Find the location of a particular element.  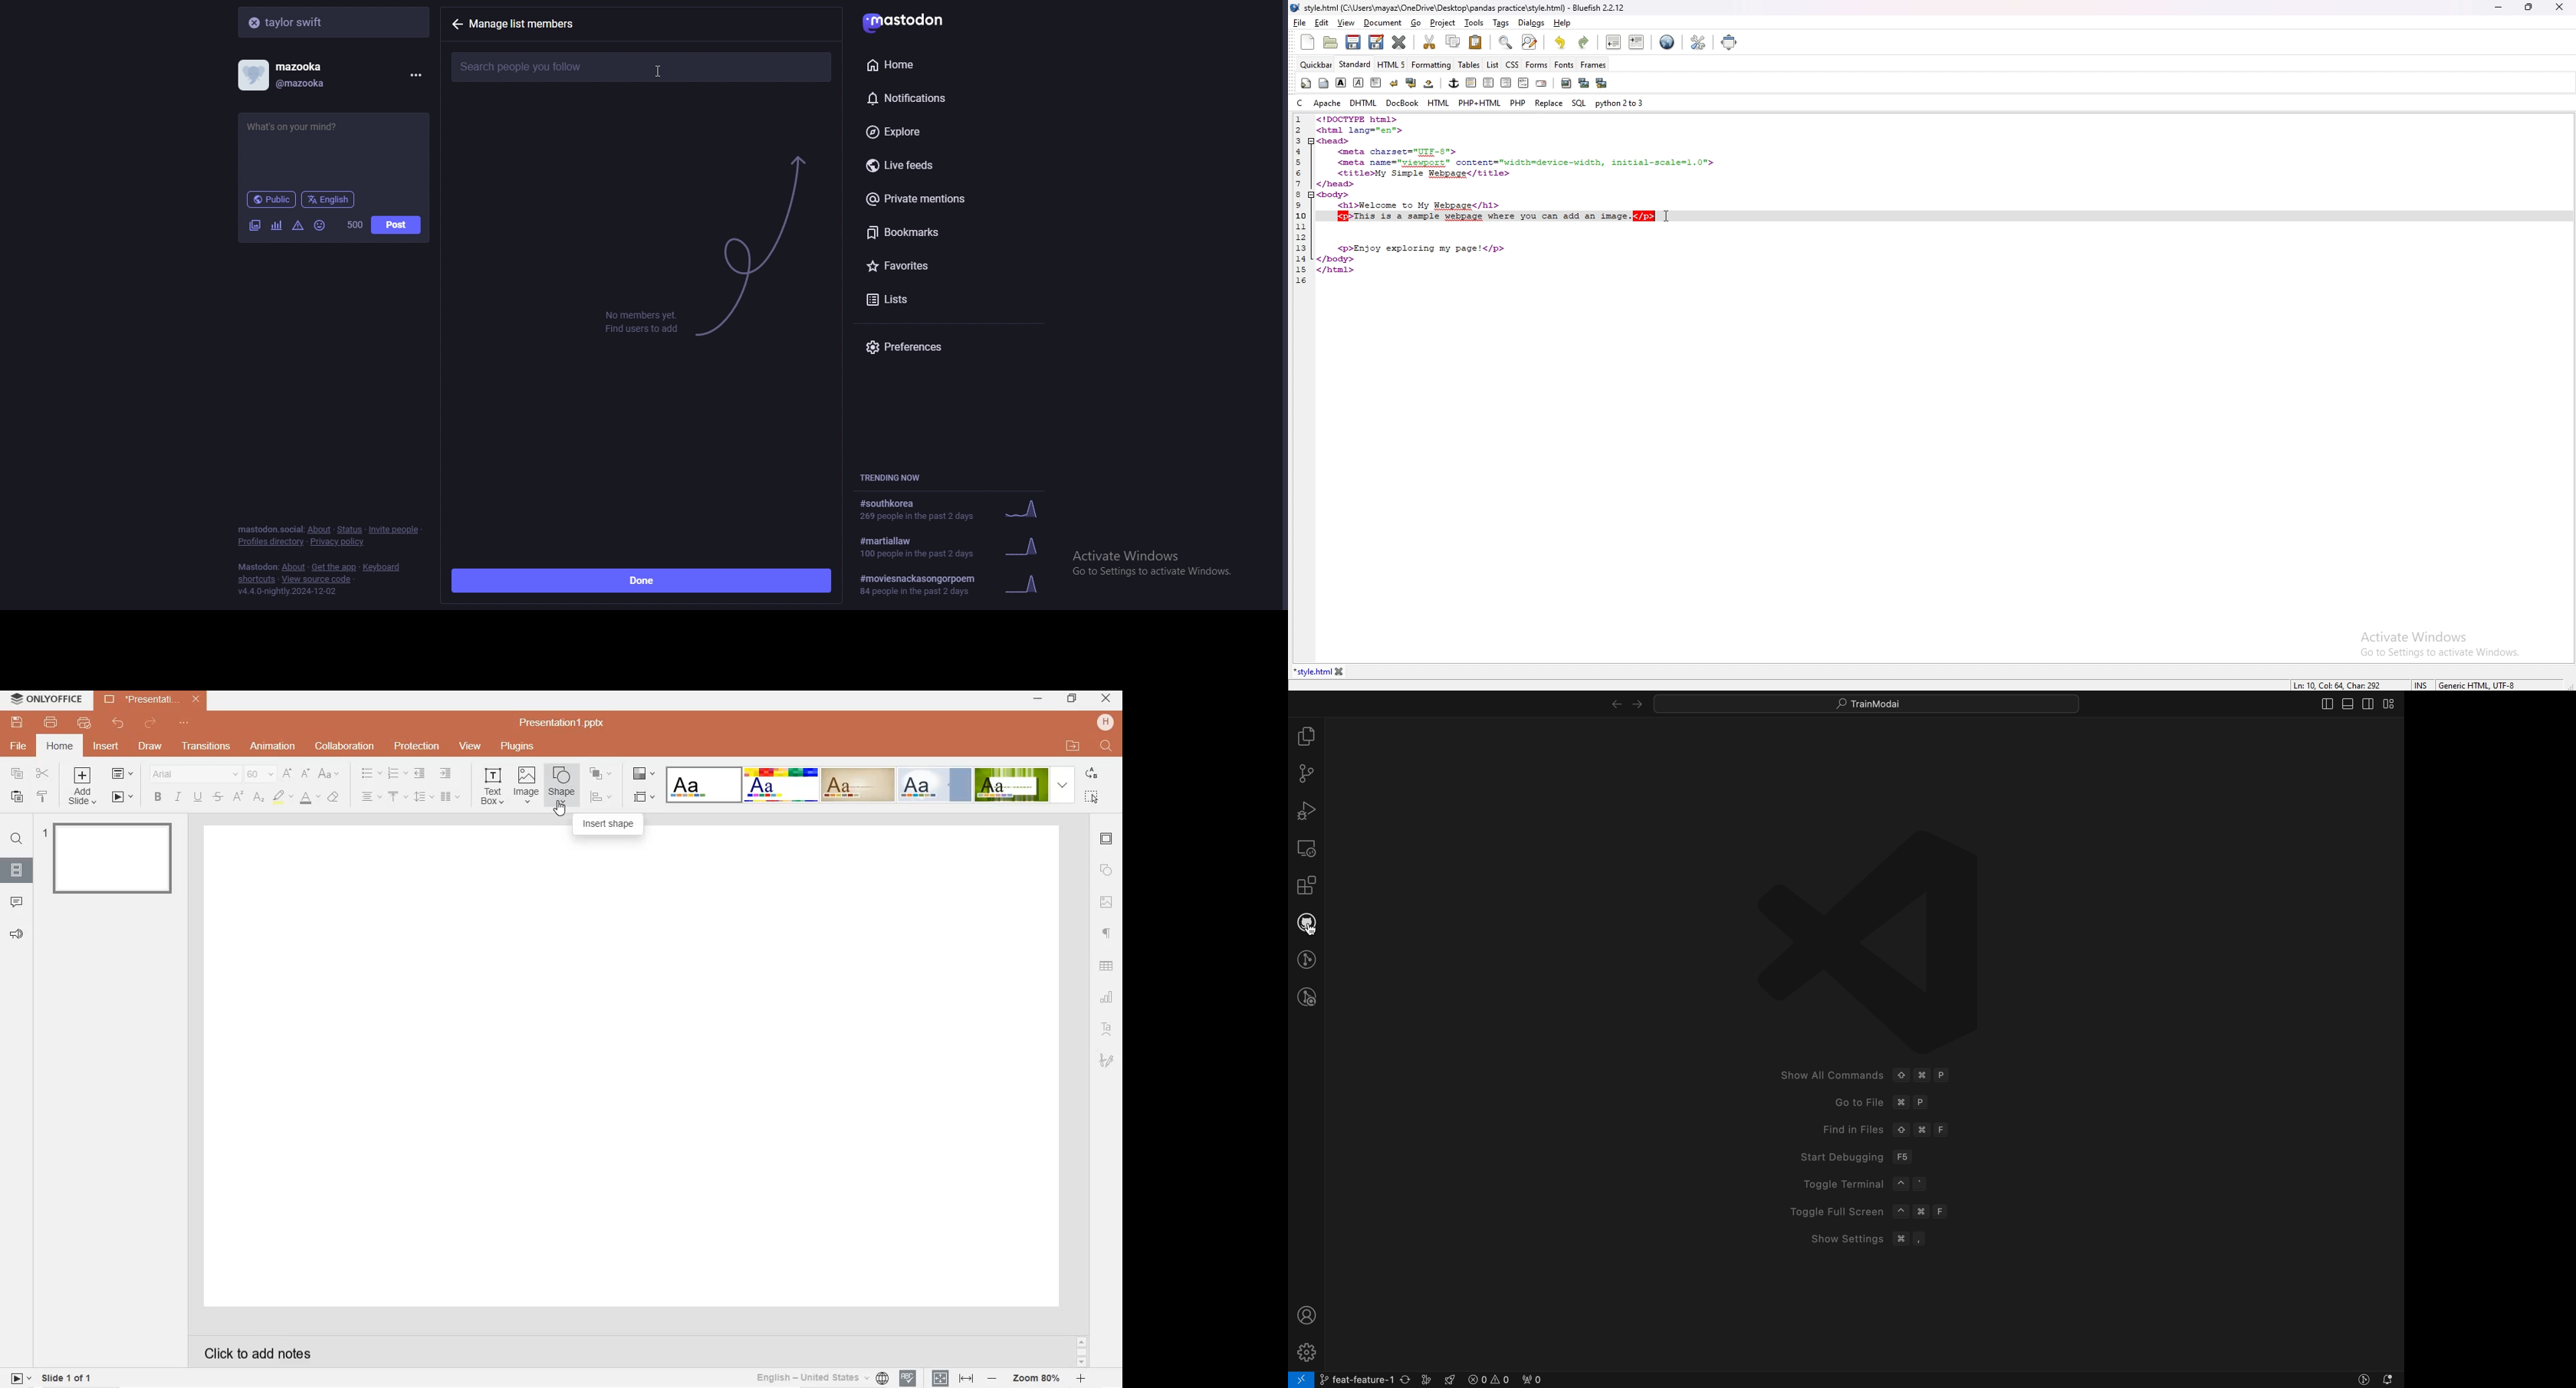

select all is located at coordinates (1093, 797).